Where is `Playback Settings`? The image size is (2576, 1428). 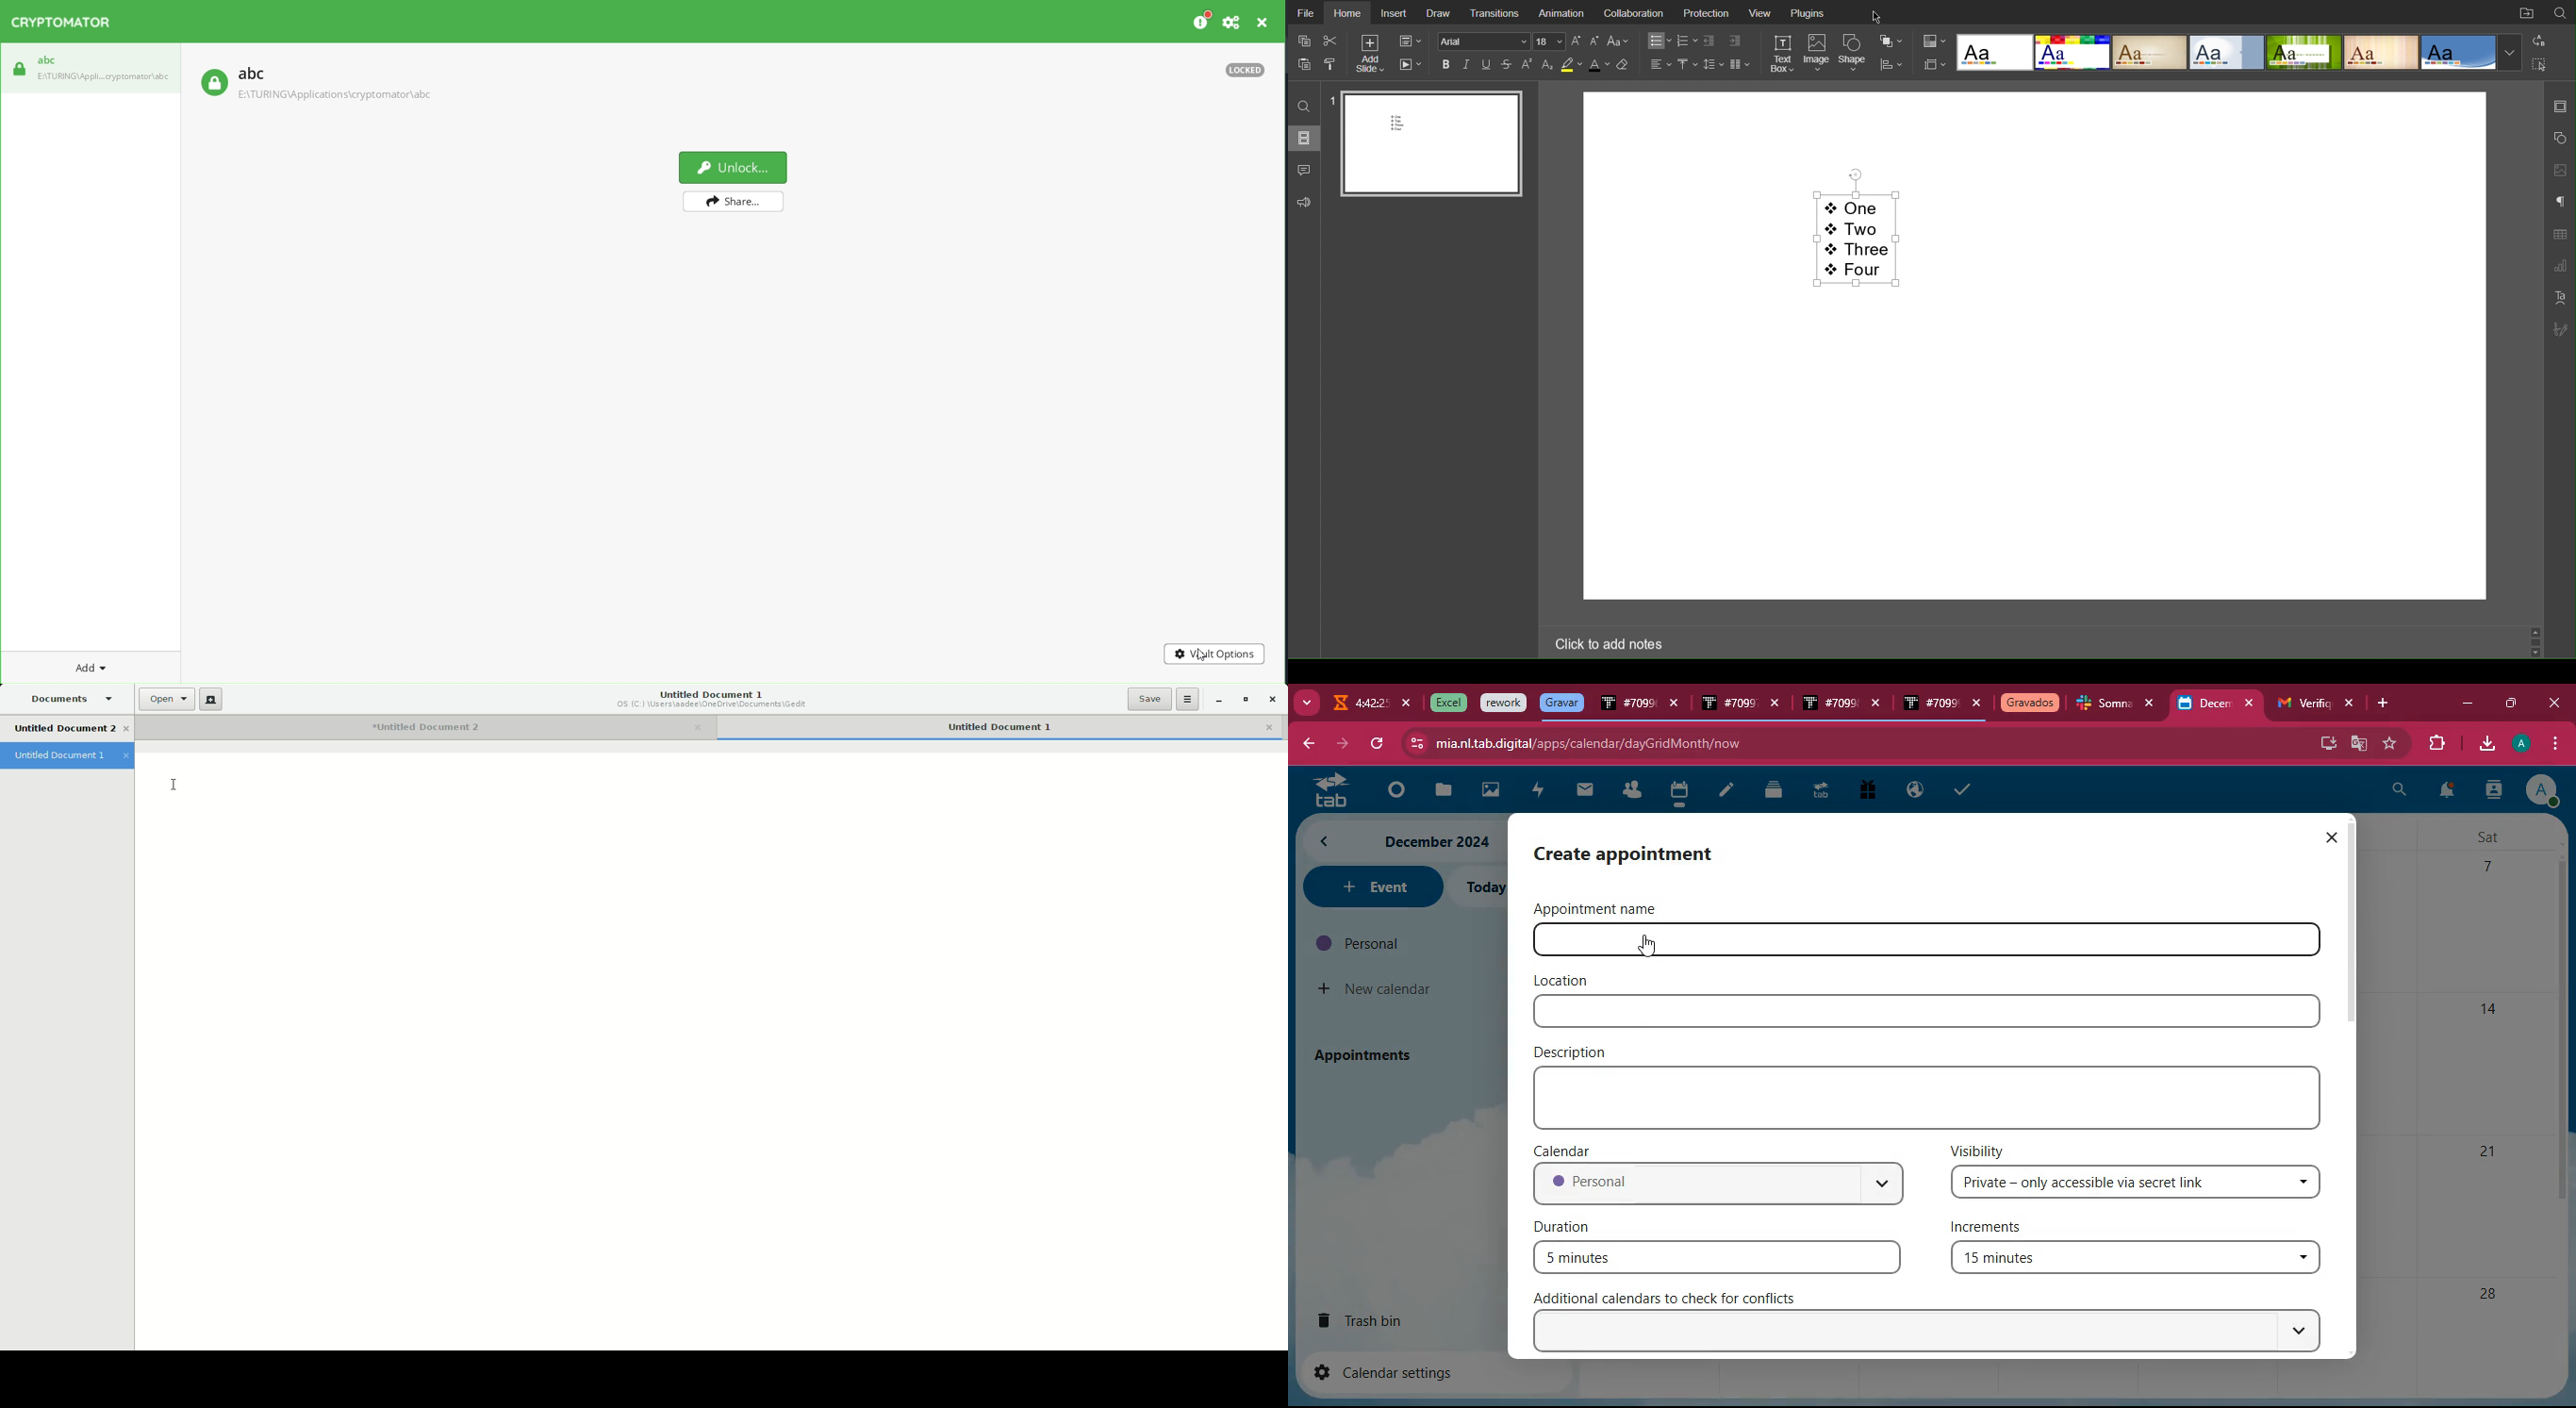 Playback Settings is located at coordinates (1410, 66).